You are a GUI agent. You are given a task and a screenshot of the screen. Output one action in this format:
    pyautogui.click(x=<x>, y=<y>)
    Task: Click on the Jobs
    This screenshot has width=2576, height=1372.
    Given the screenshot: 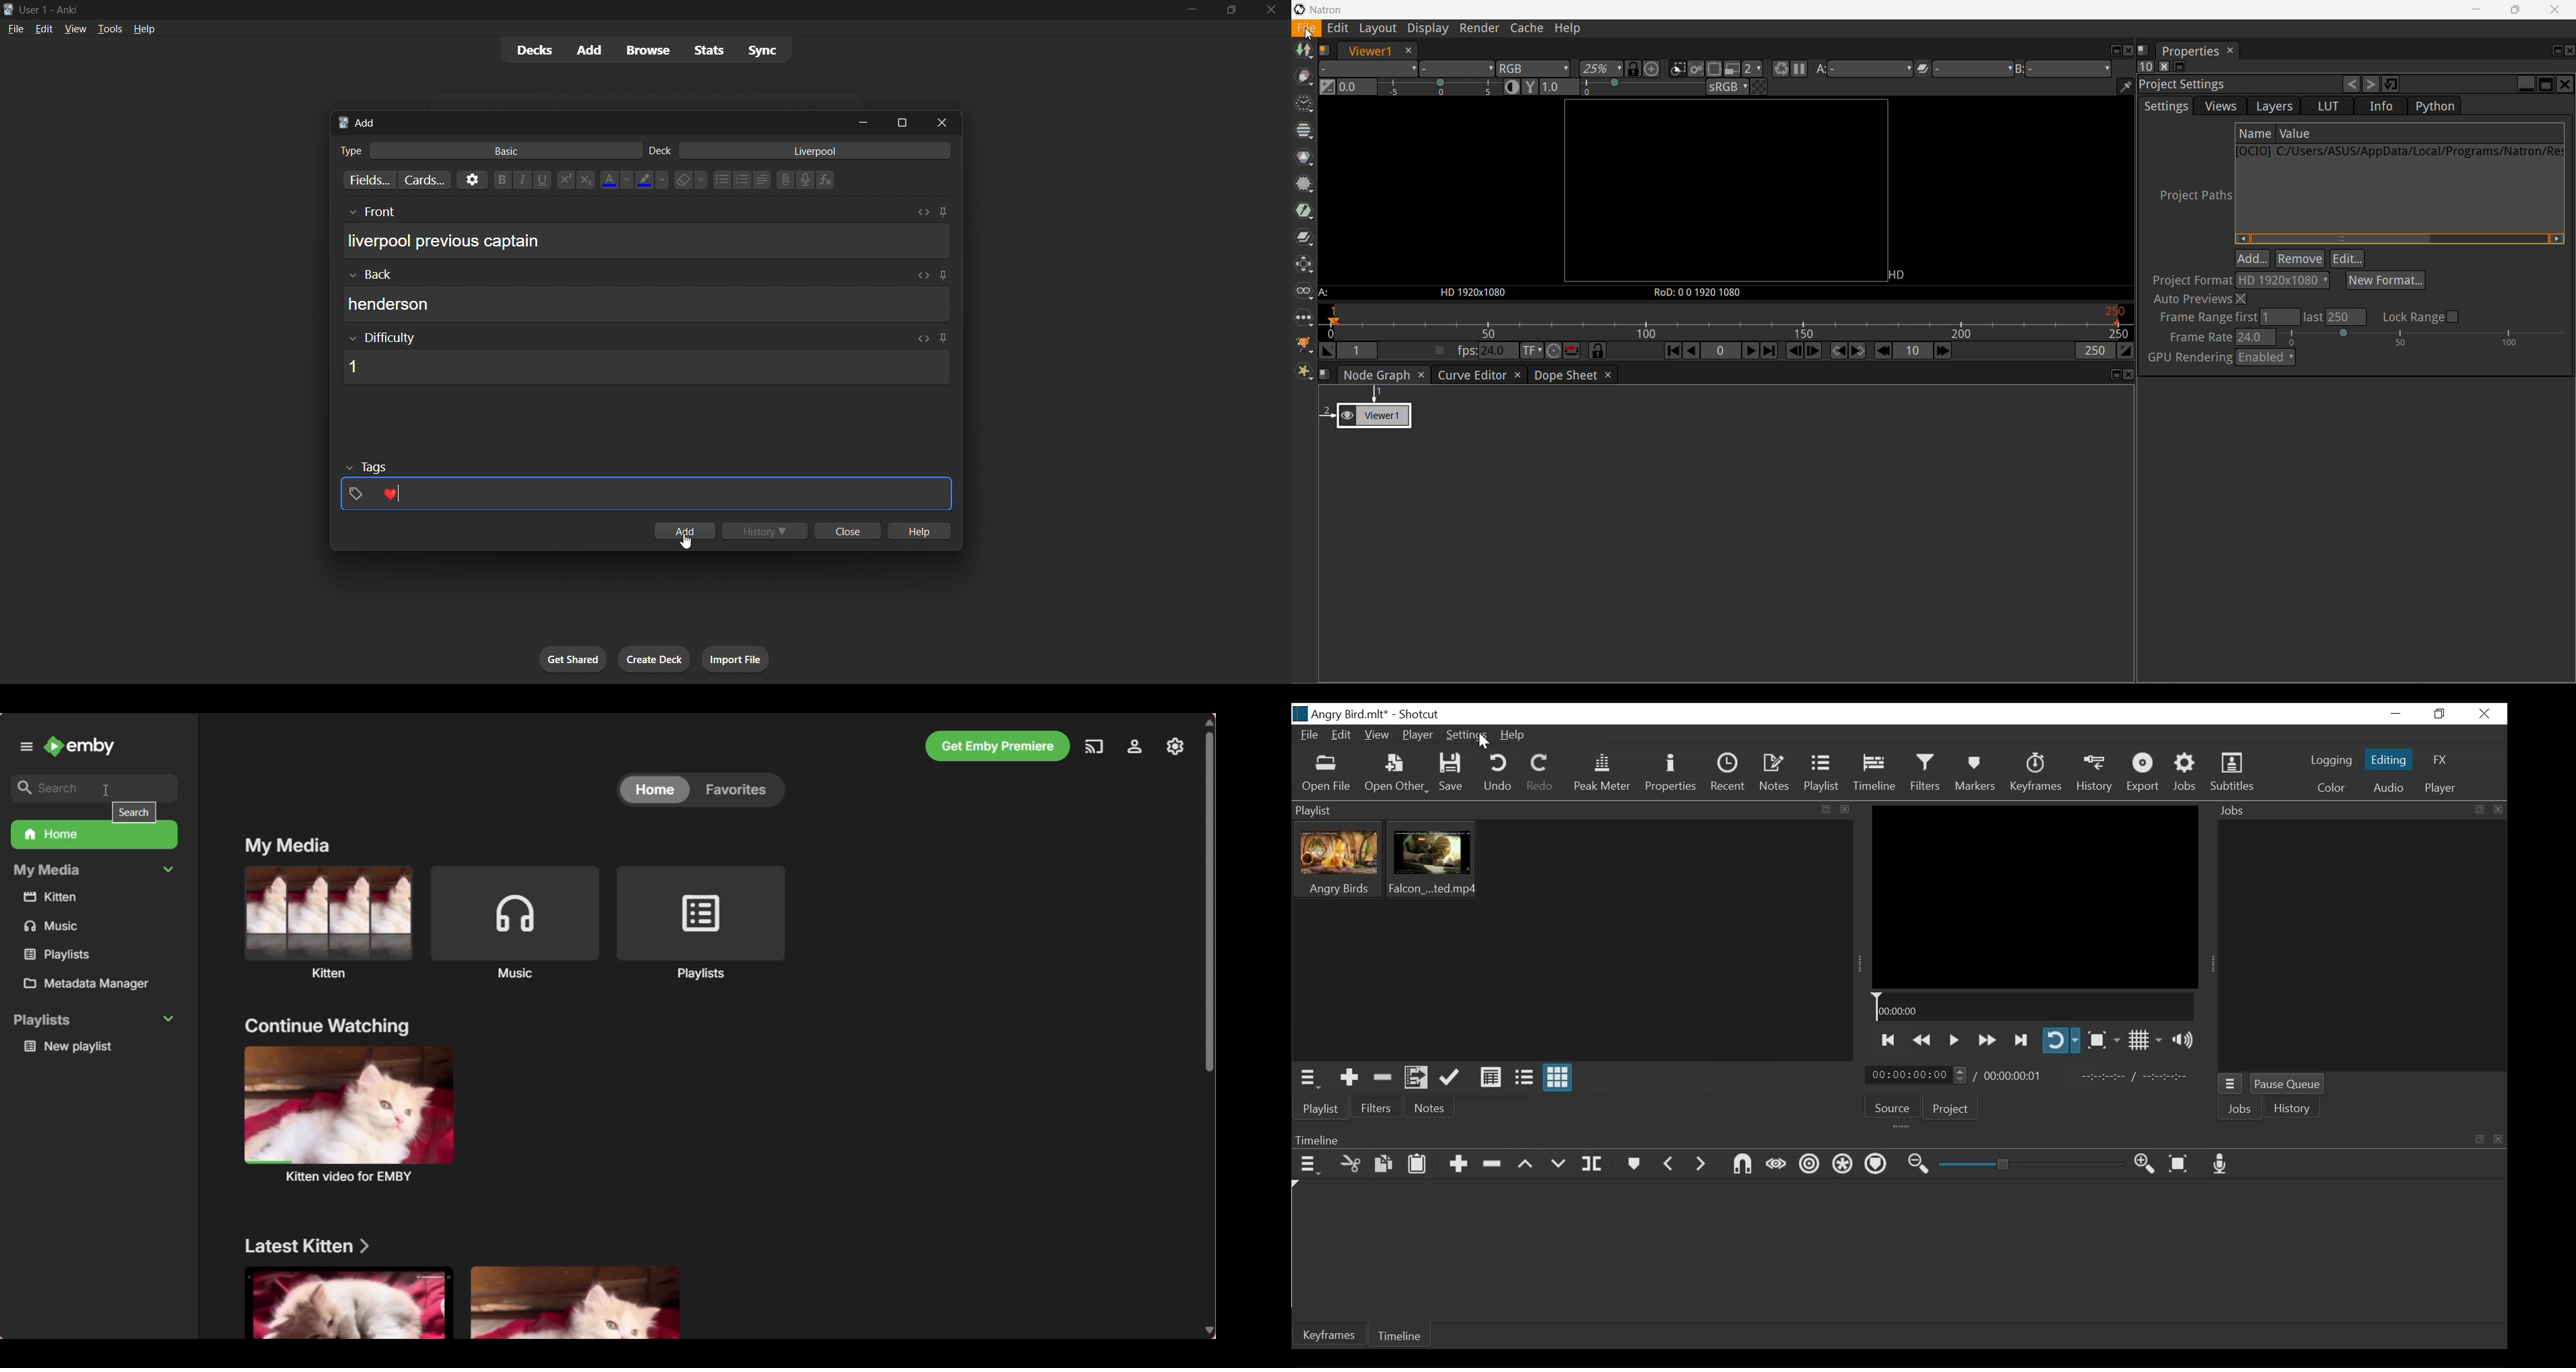 What is the action you would take?
    pyautogui.click(x=2240, y=1109)
    